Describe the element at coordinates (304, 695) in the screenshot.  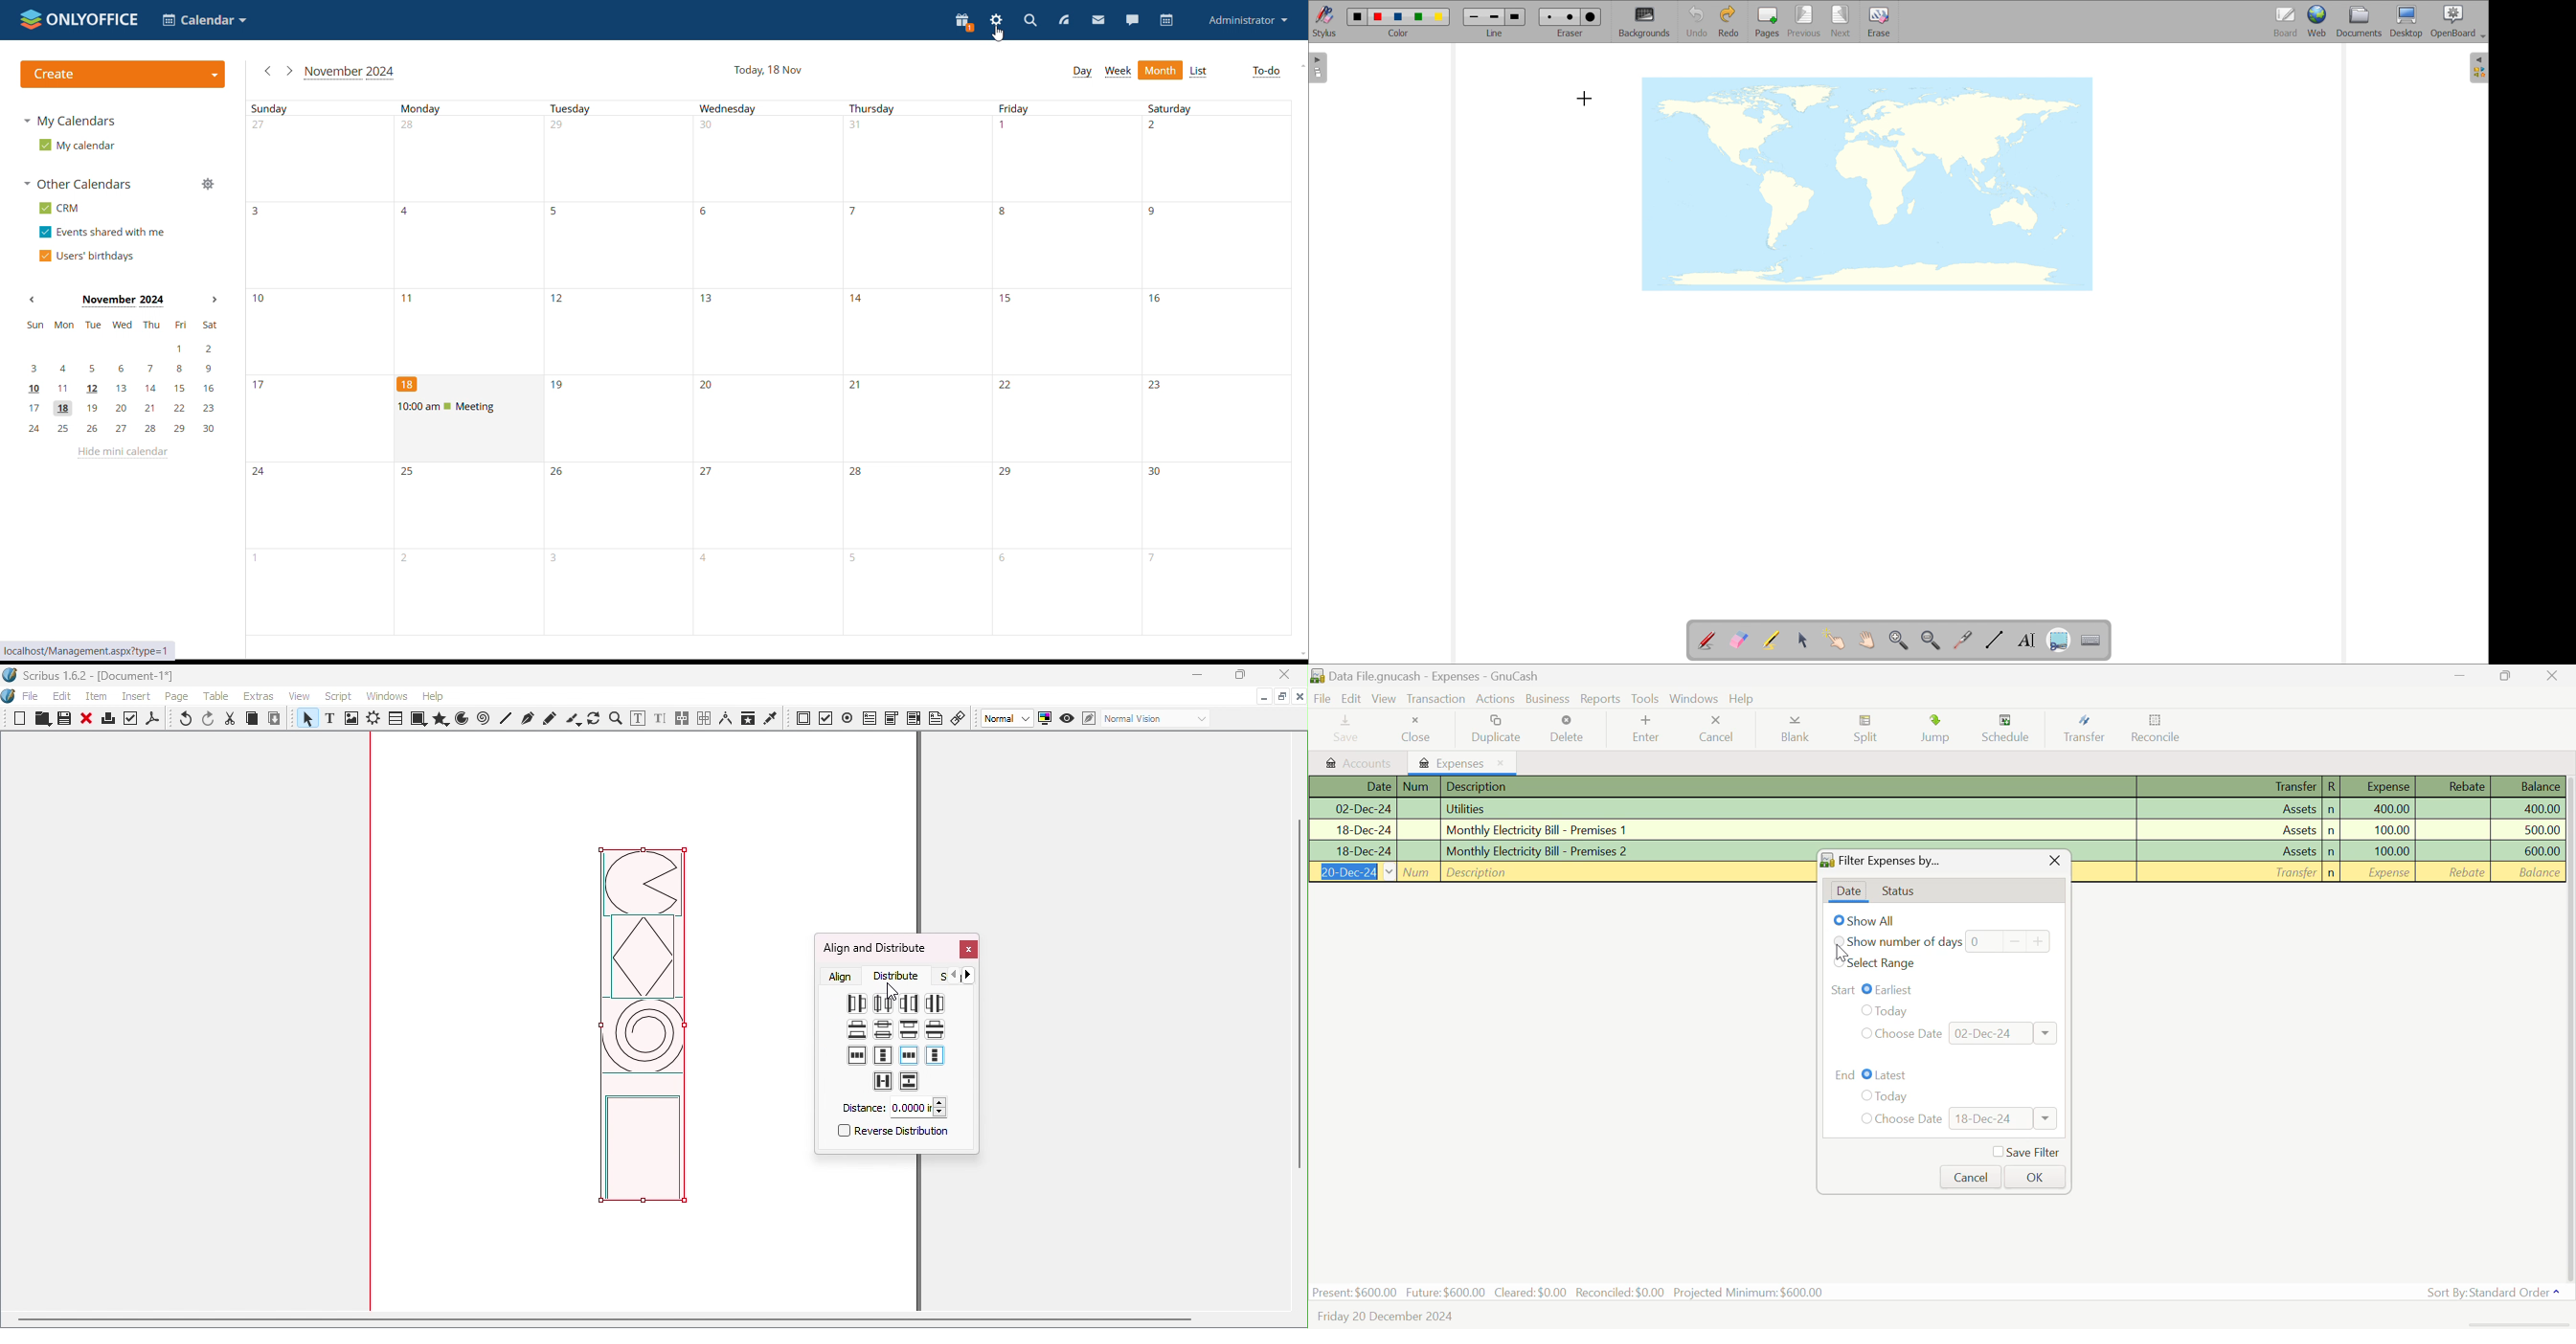
I see `View` at that location.